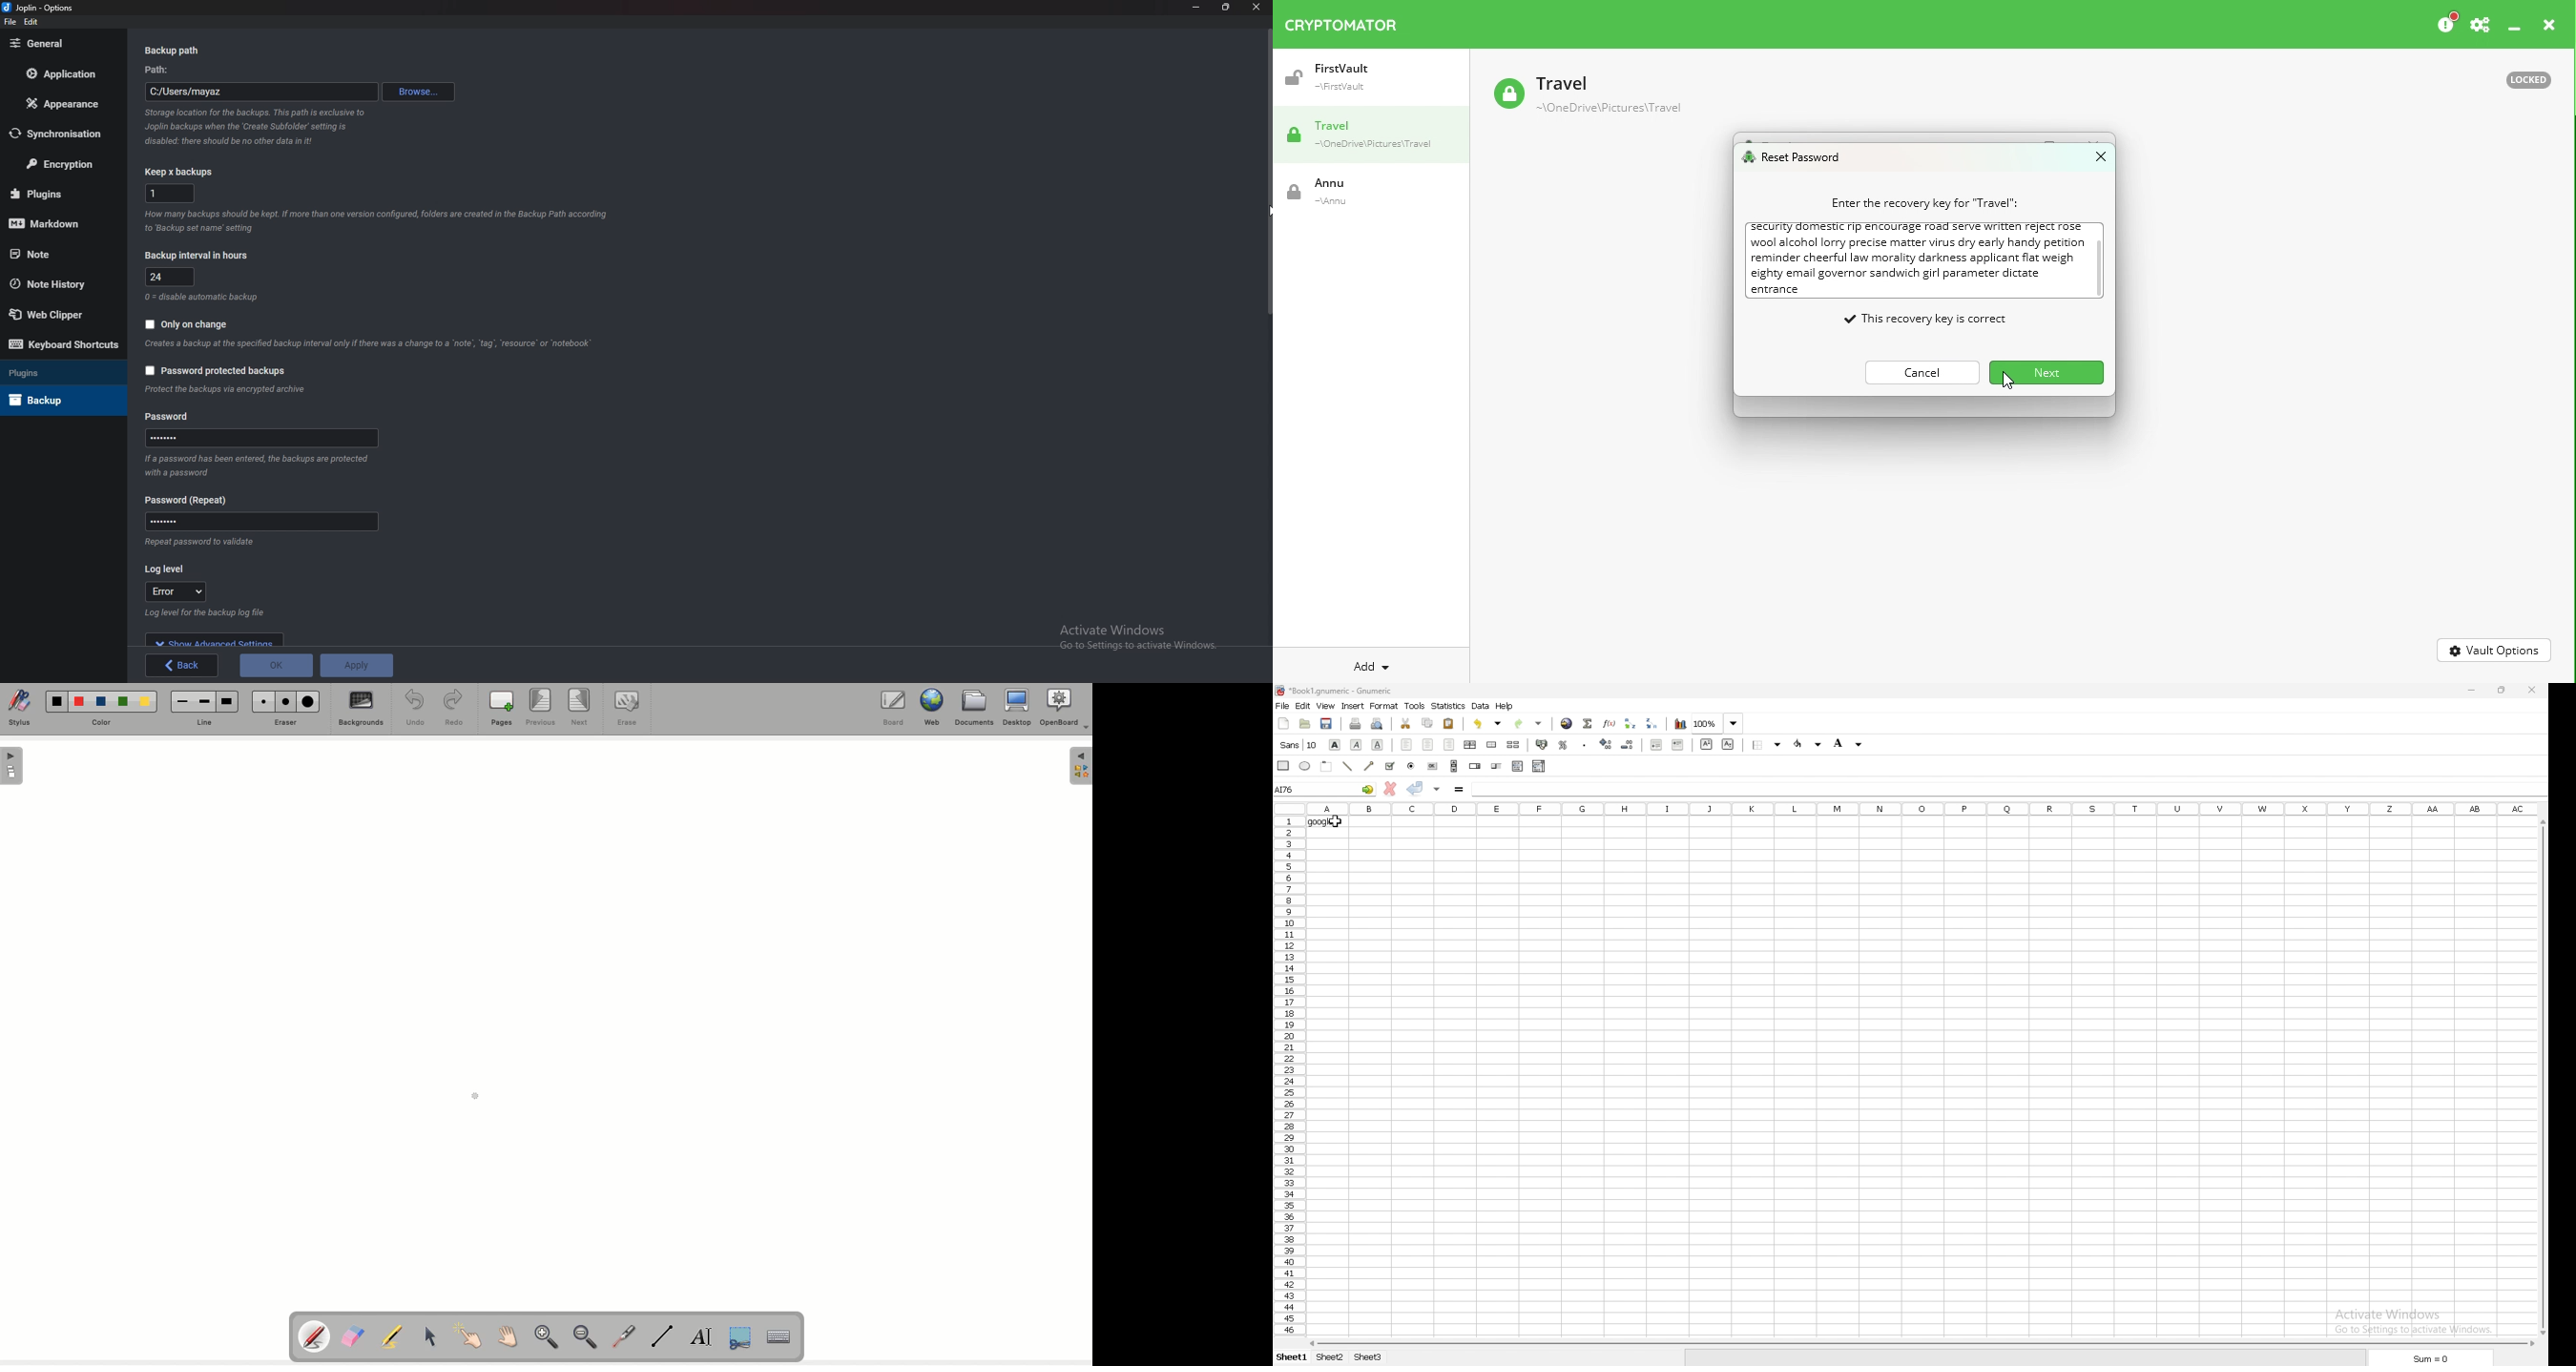  What do you see at coordinates (181, 591) in the screenshot?
I see `error` at bounding box center [181, 591].